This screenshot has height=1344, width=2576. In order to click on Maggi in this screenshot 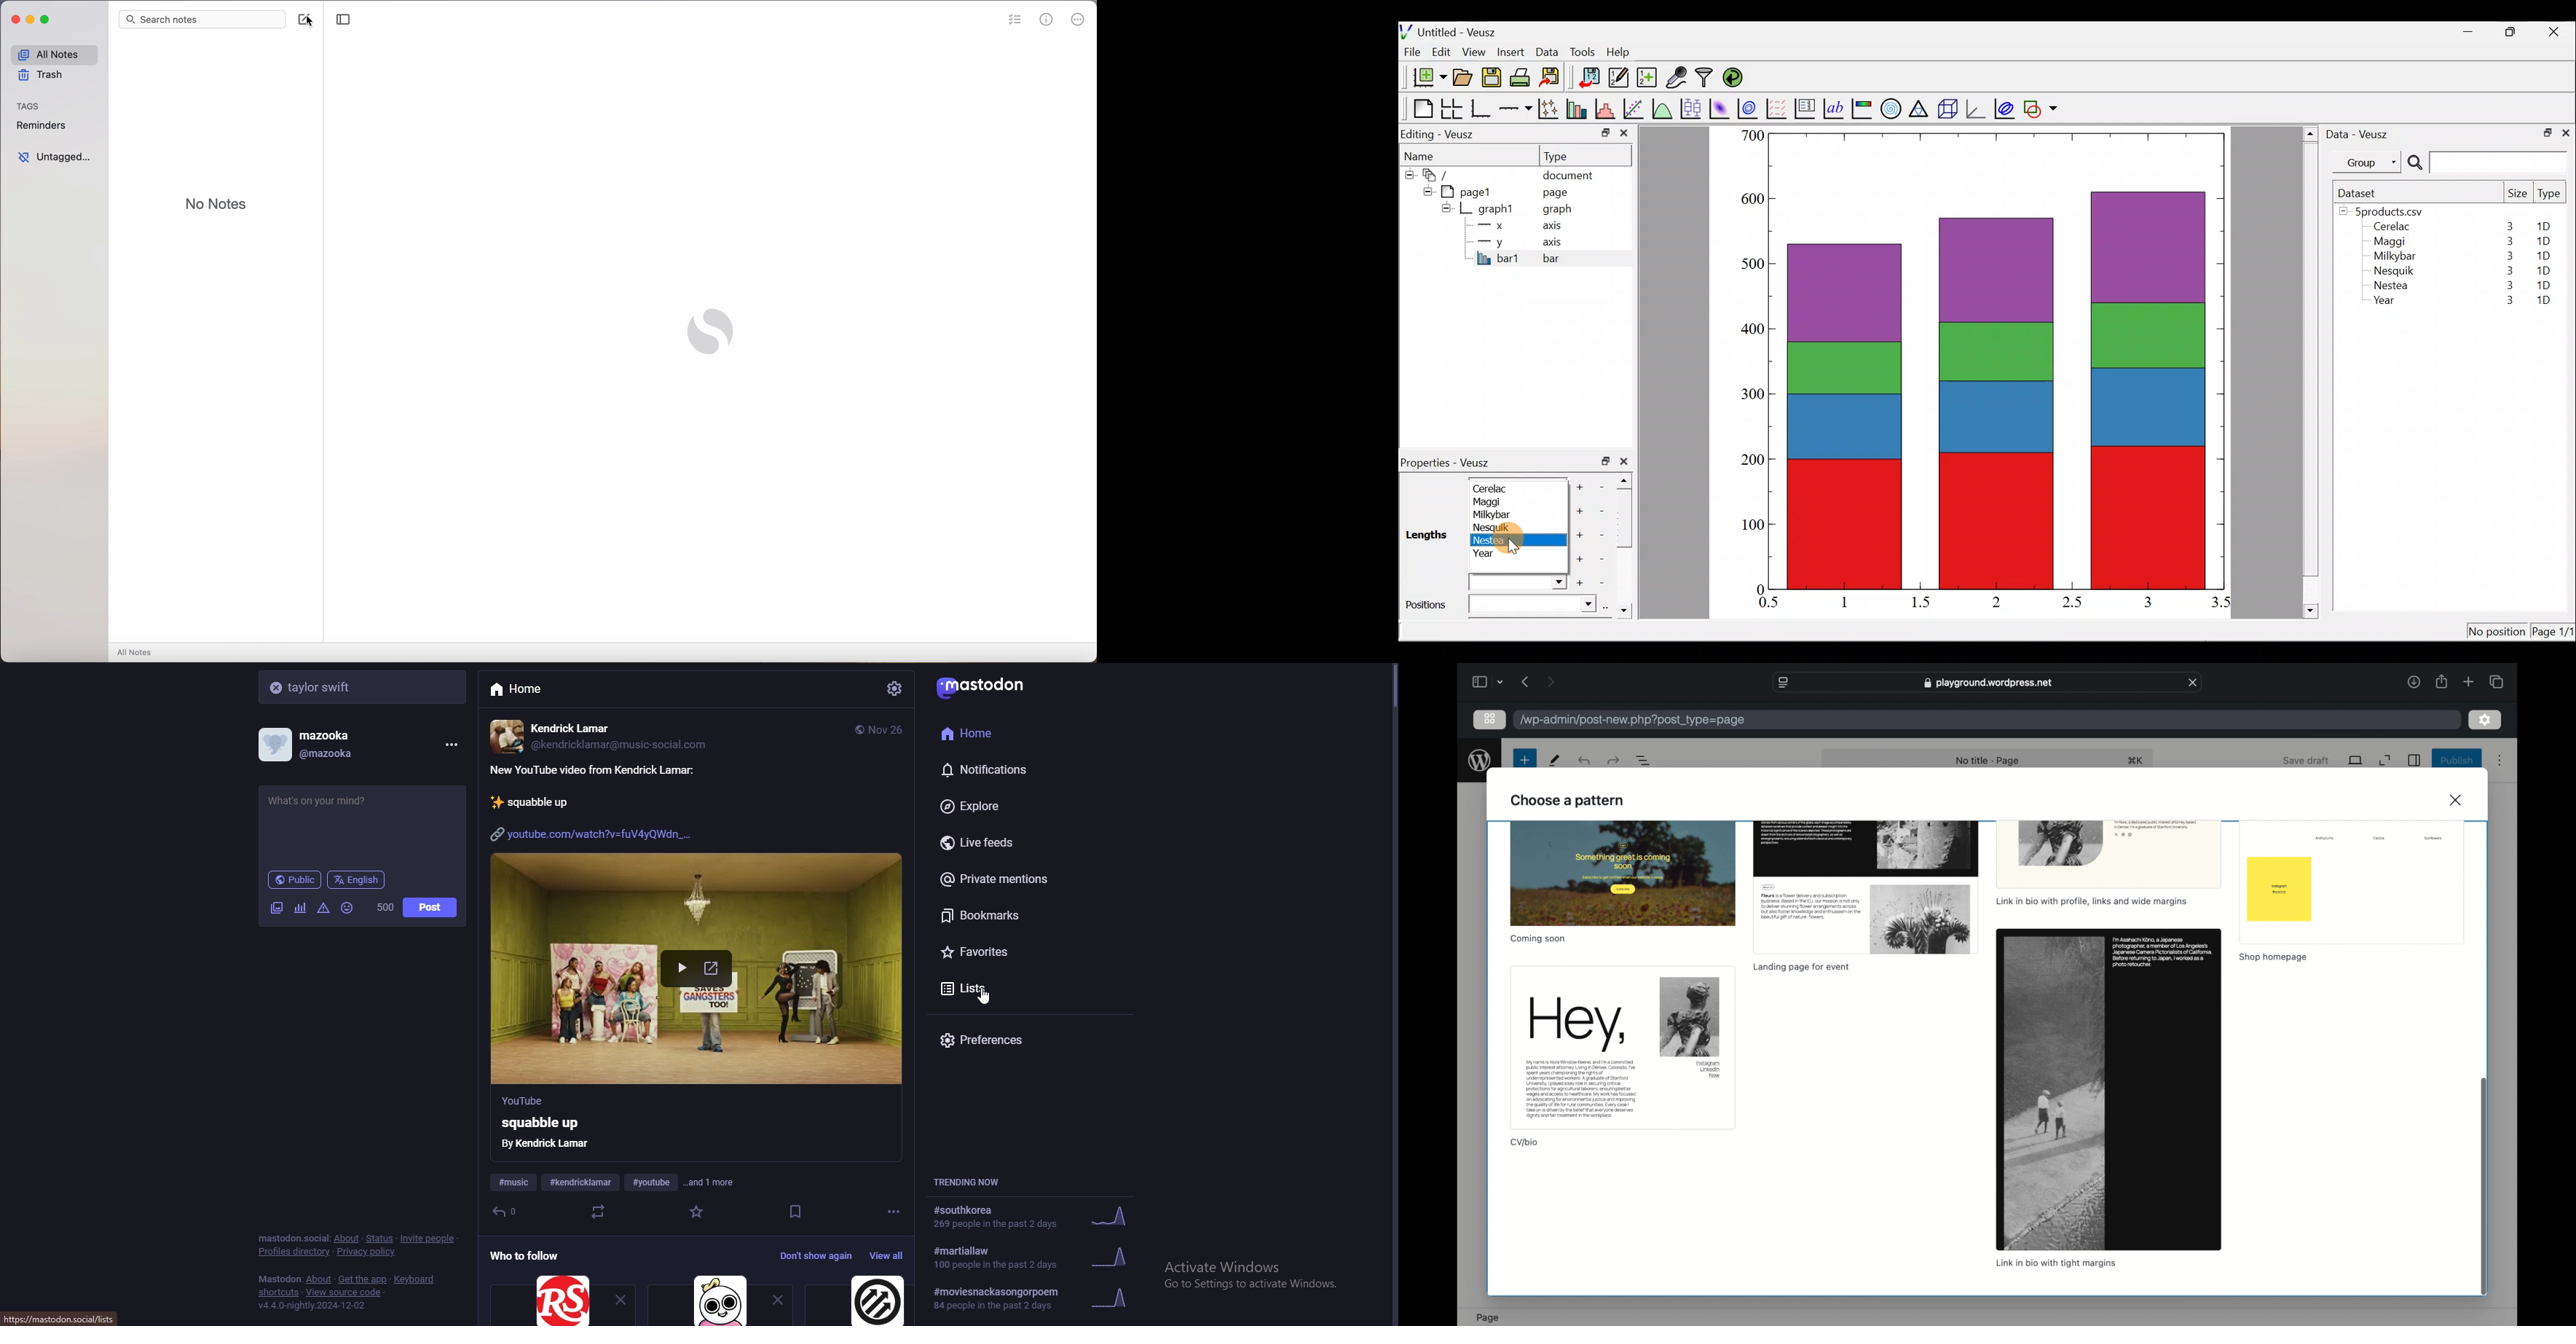, I will do `click(1489, 501)`.